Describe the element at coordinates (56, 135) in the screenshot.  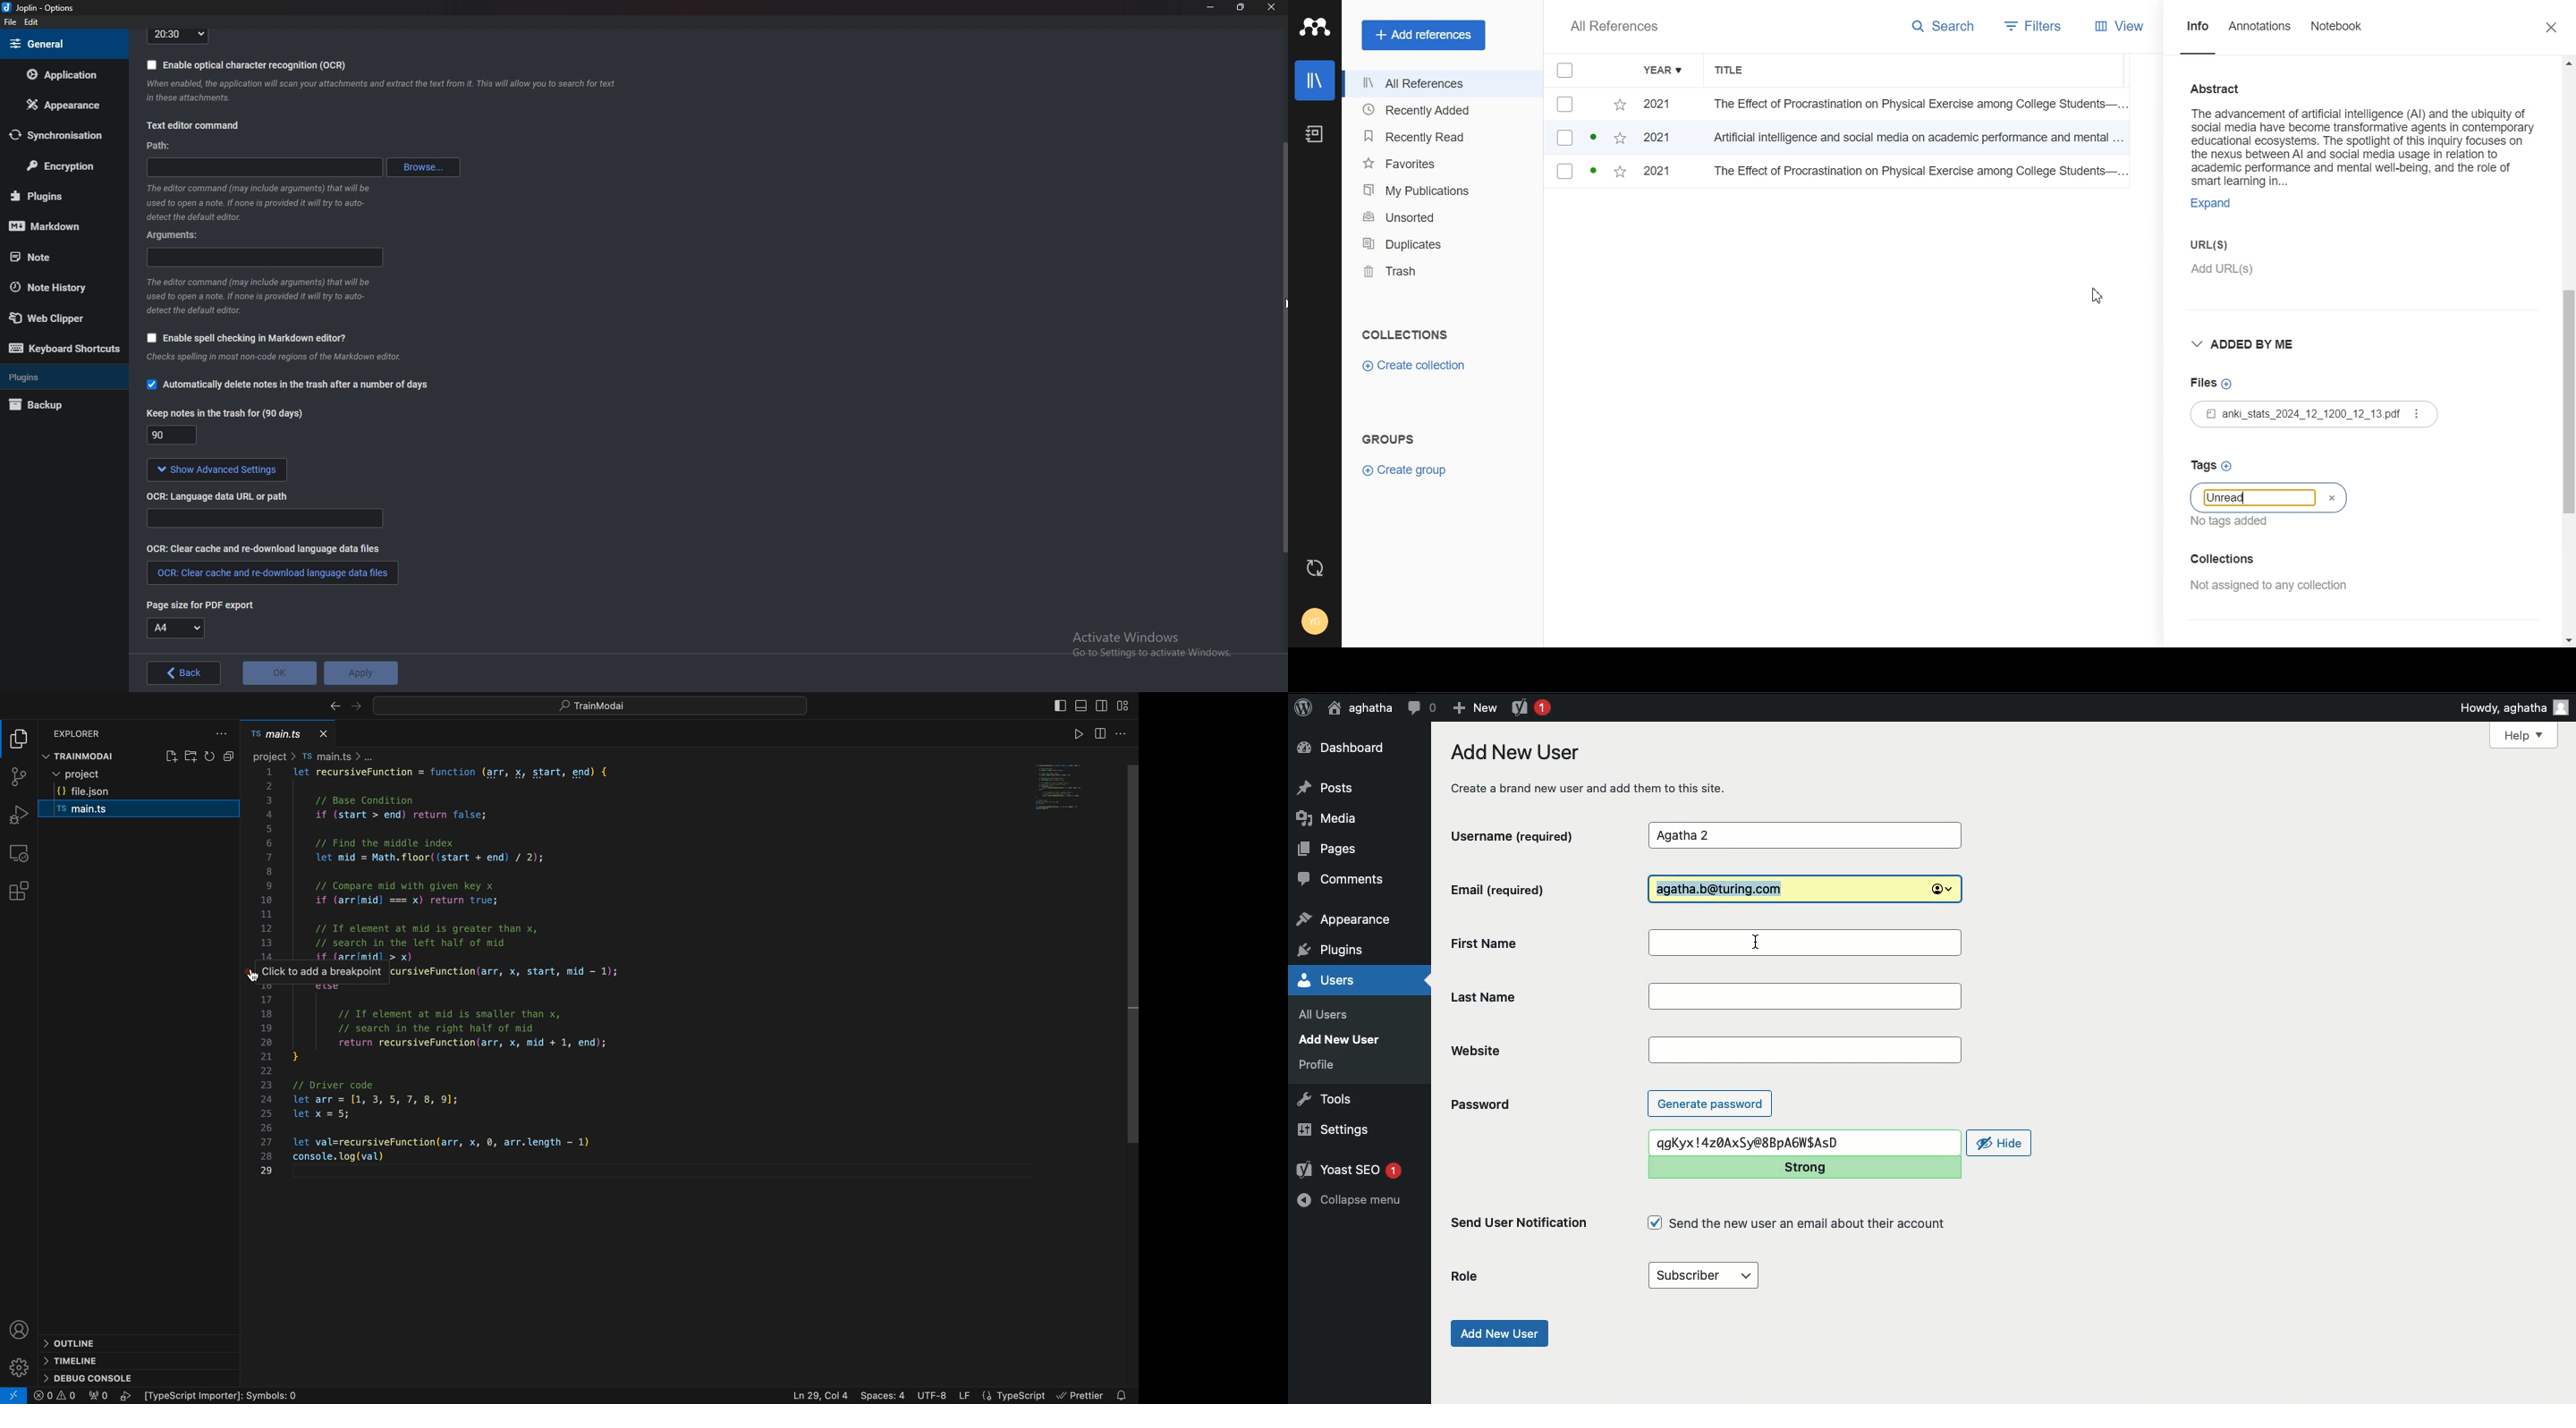
I see `Synchronization` at that location.